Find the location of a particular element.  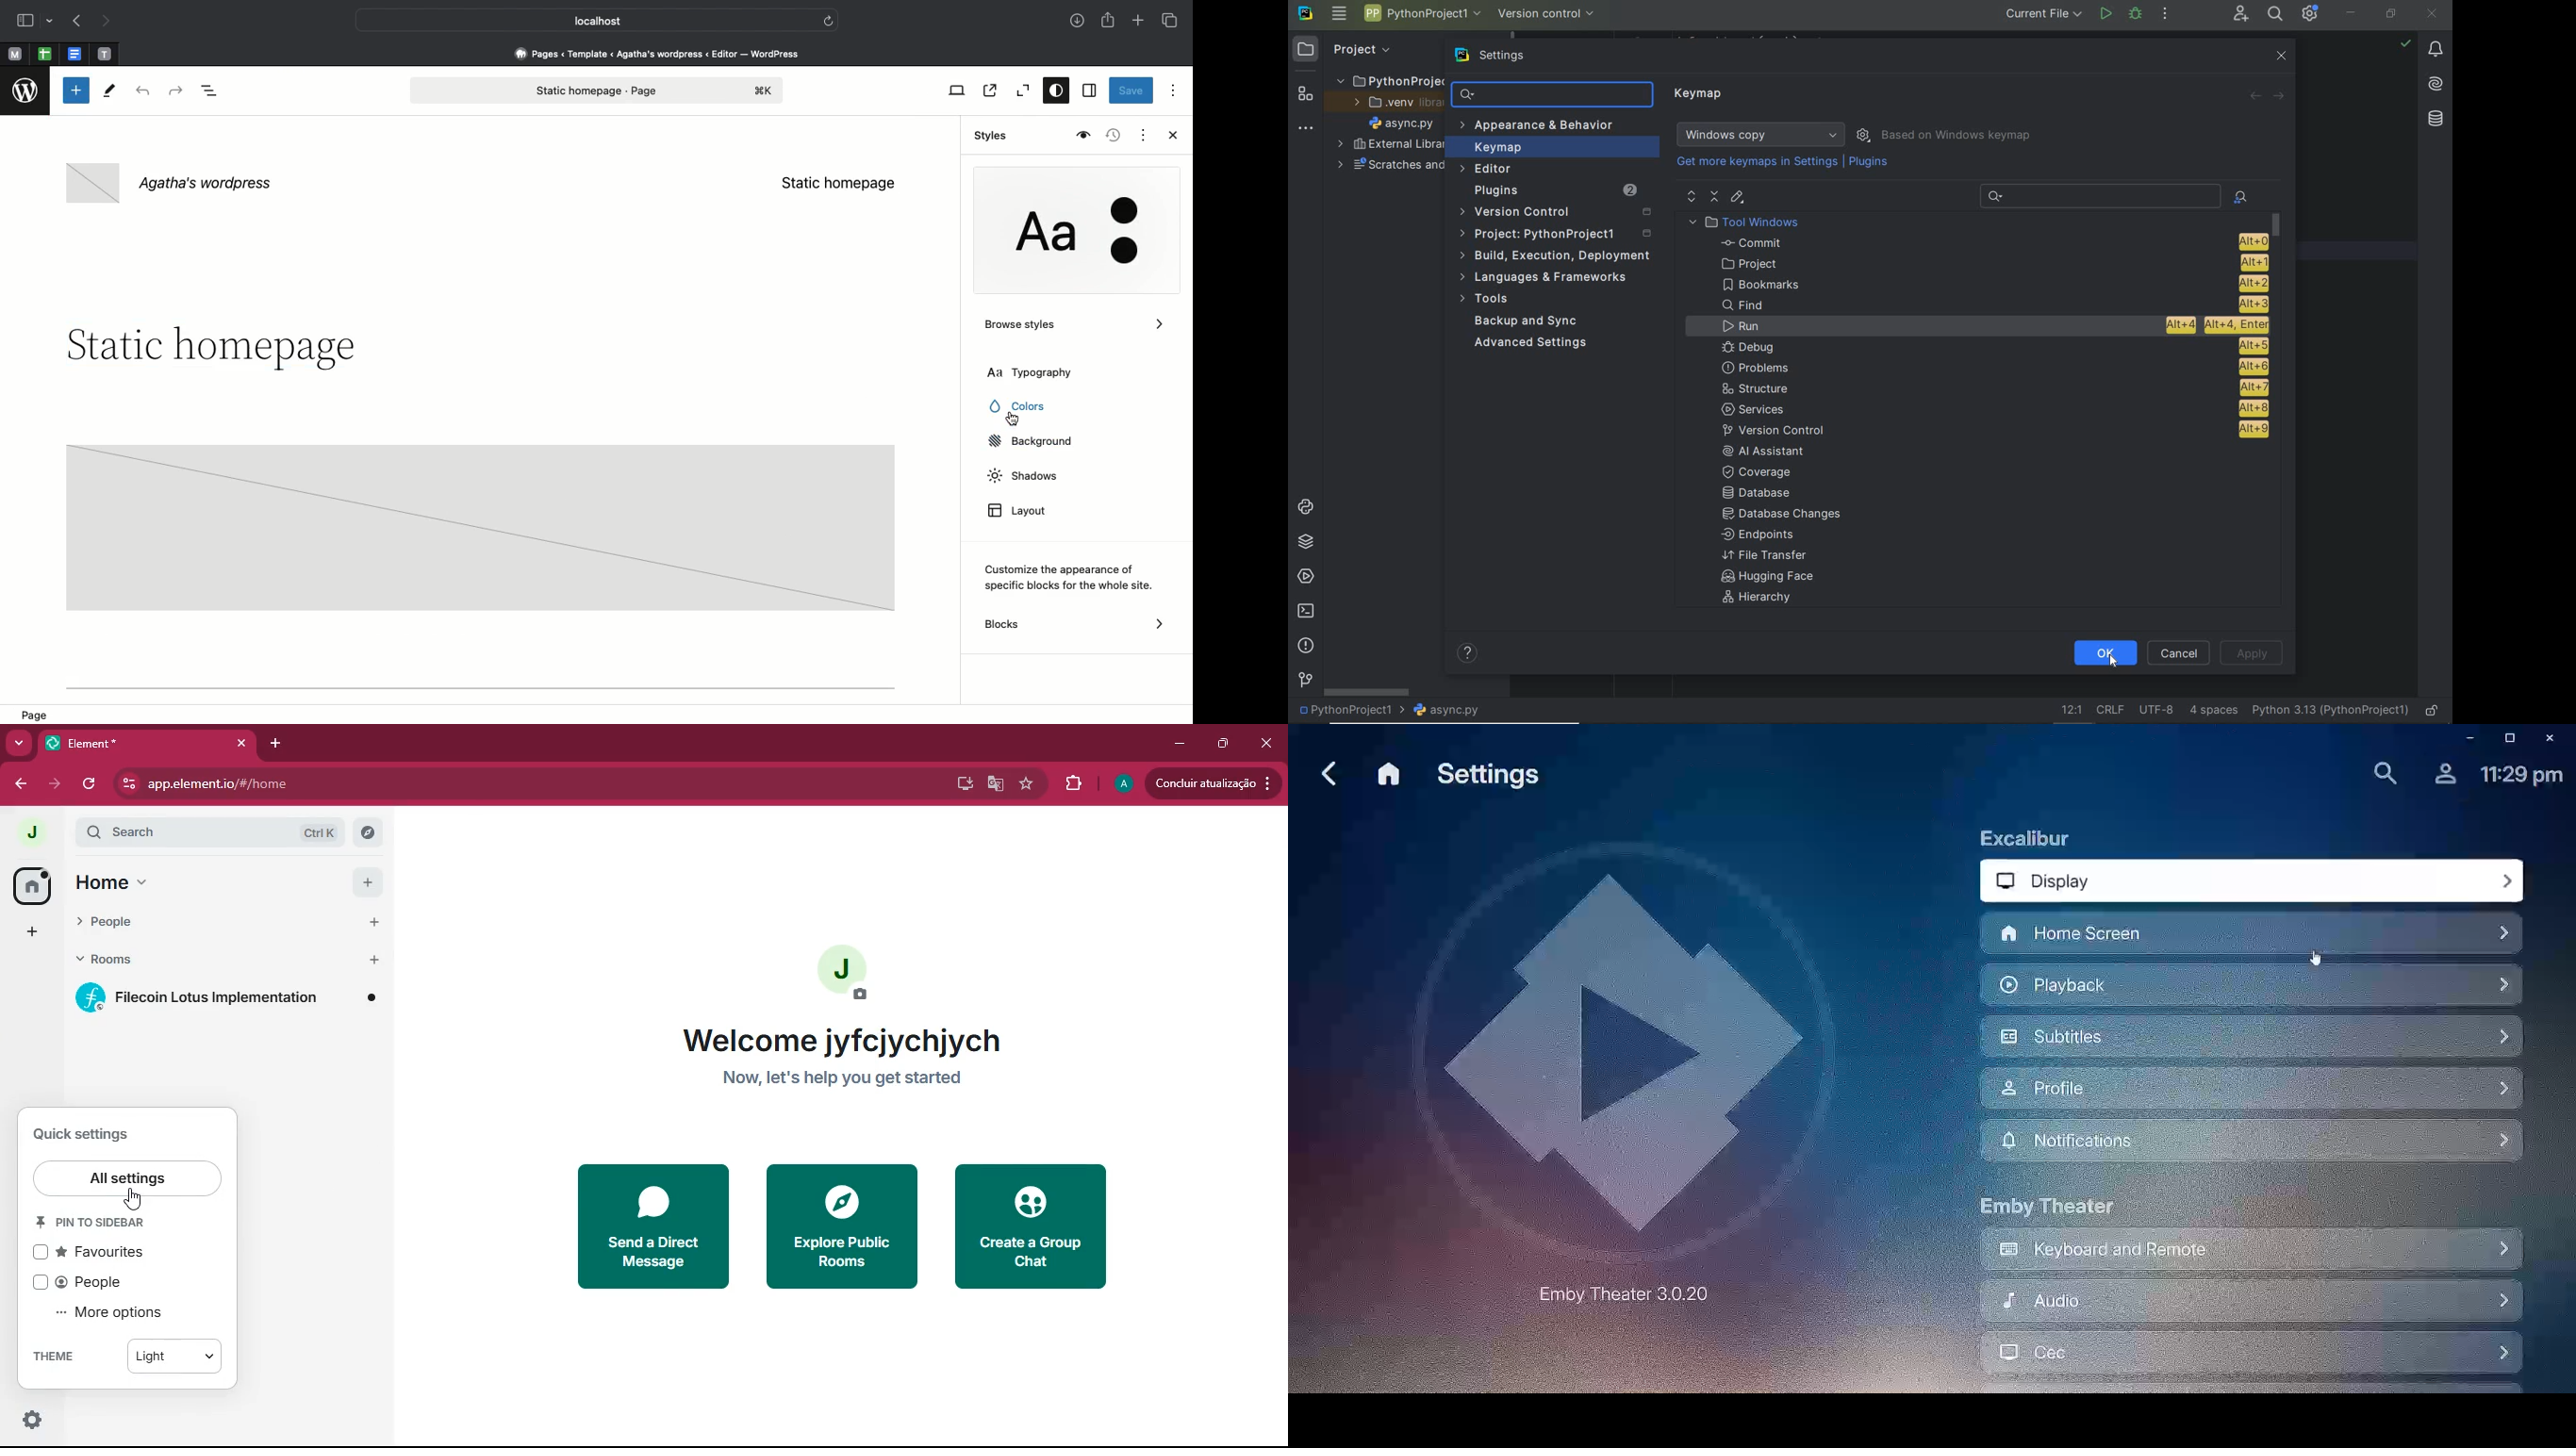

light is located at coordinates (173, 1356).